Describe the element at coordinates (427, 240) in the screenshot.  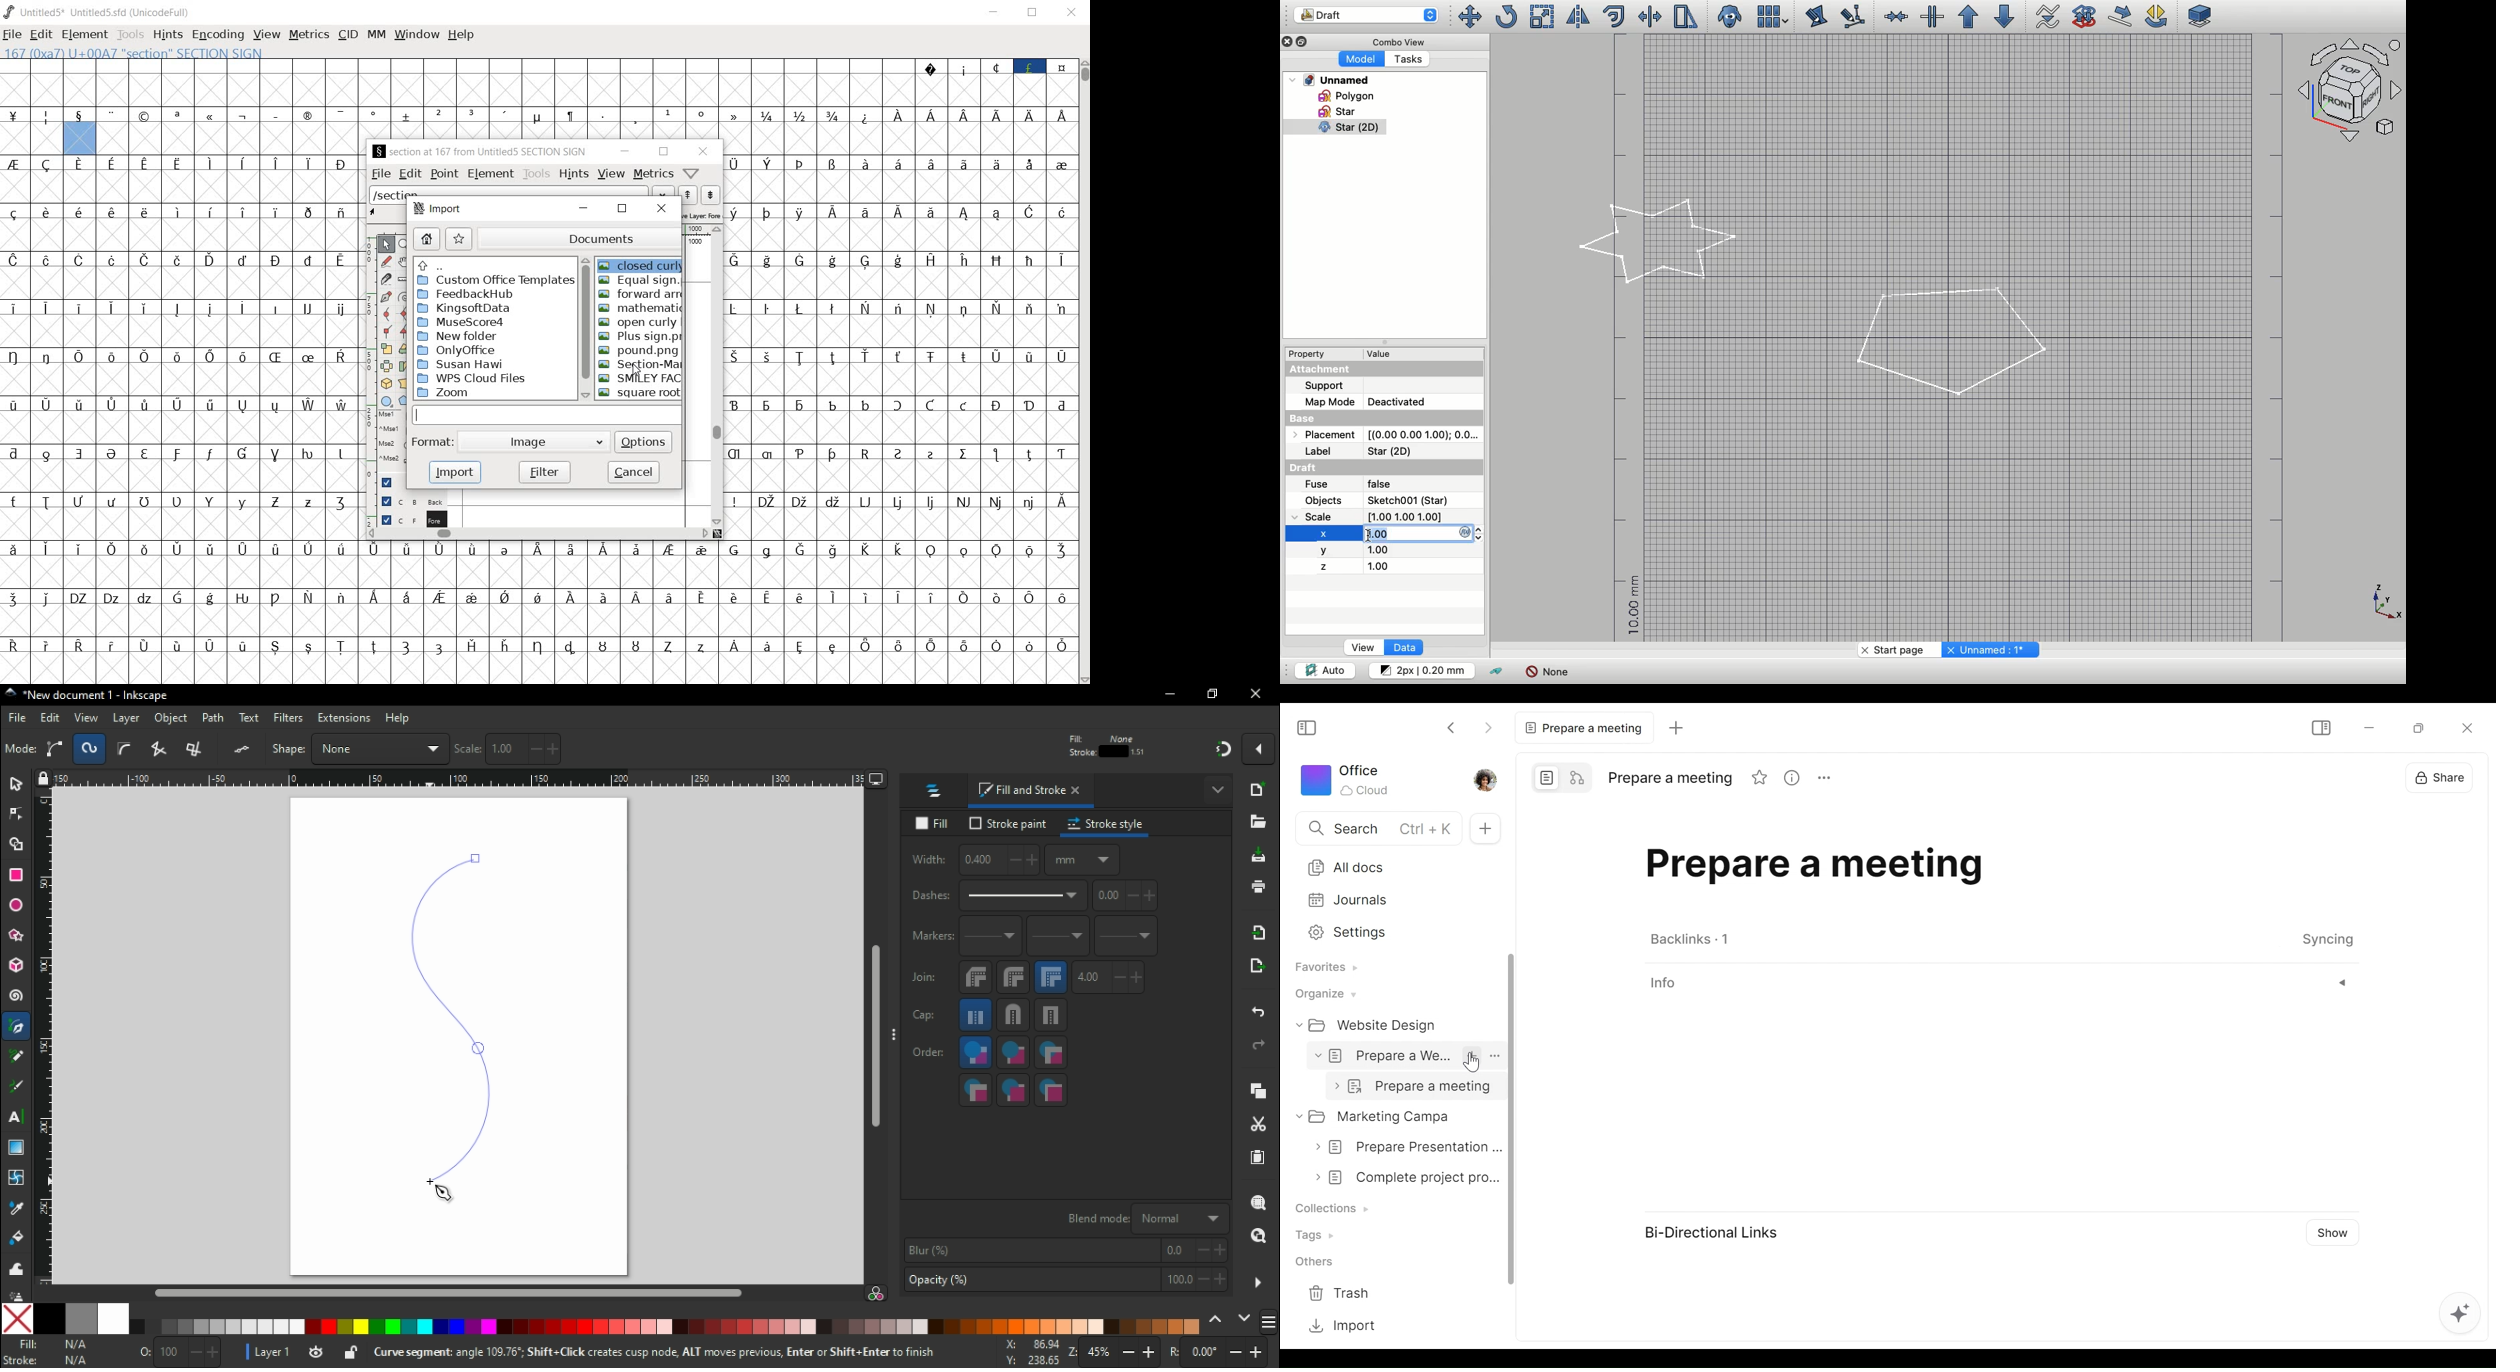
I see `home` at that location.